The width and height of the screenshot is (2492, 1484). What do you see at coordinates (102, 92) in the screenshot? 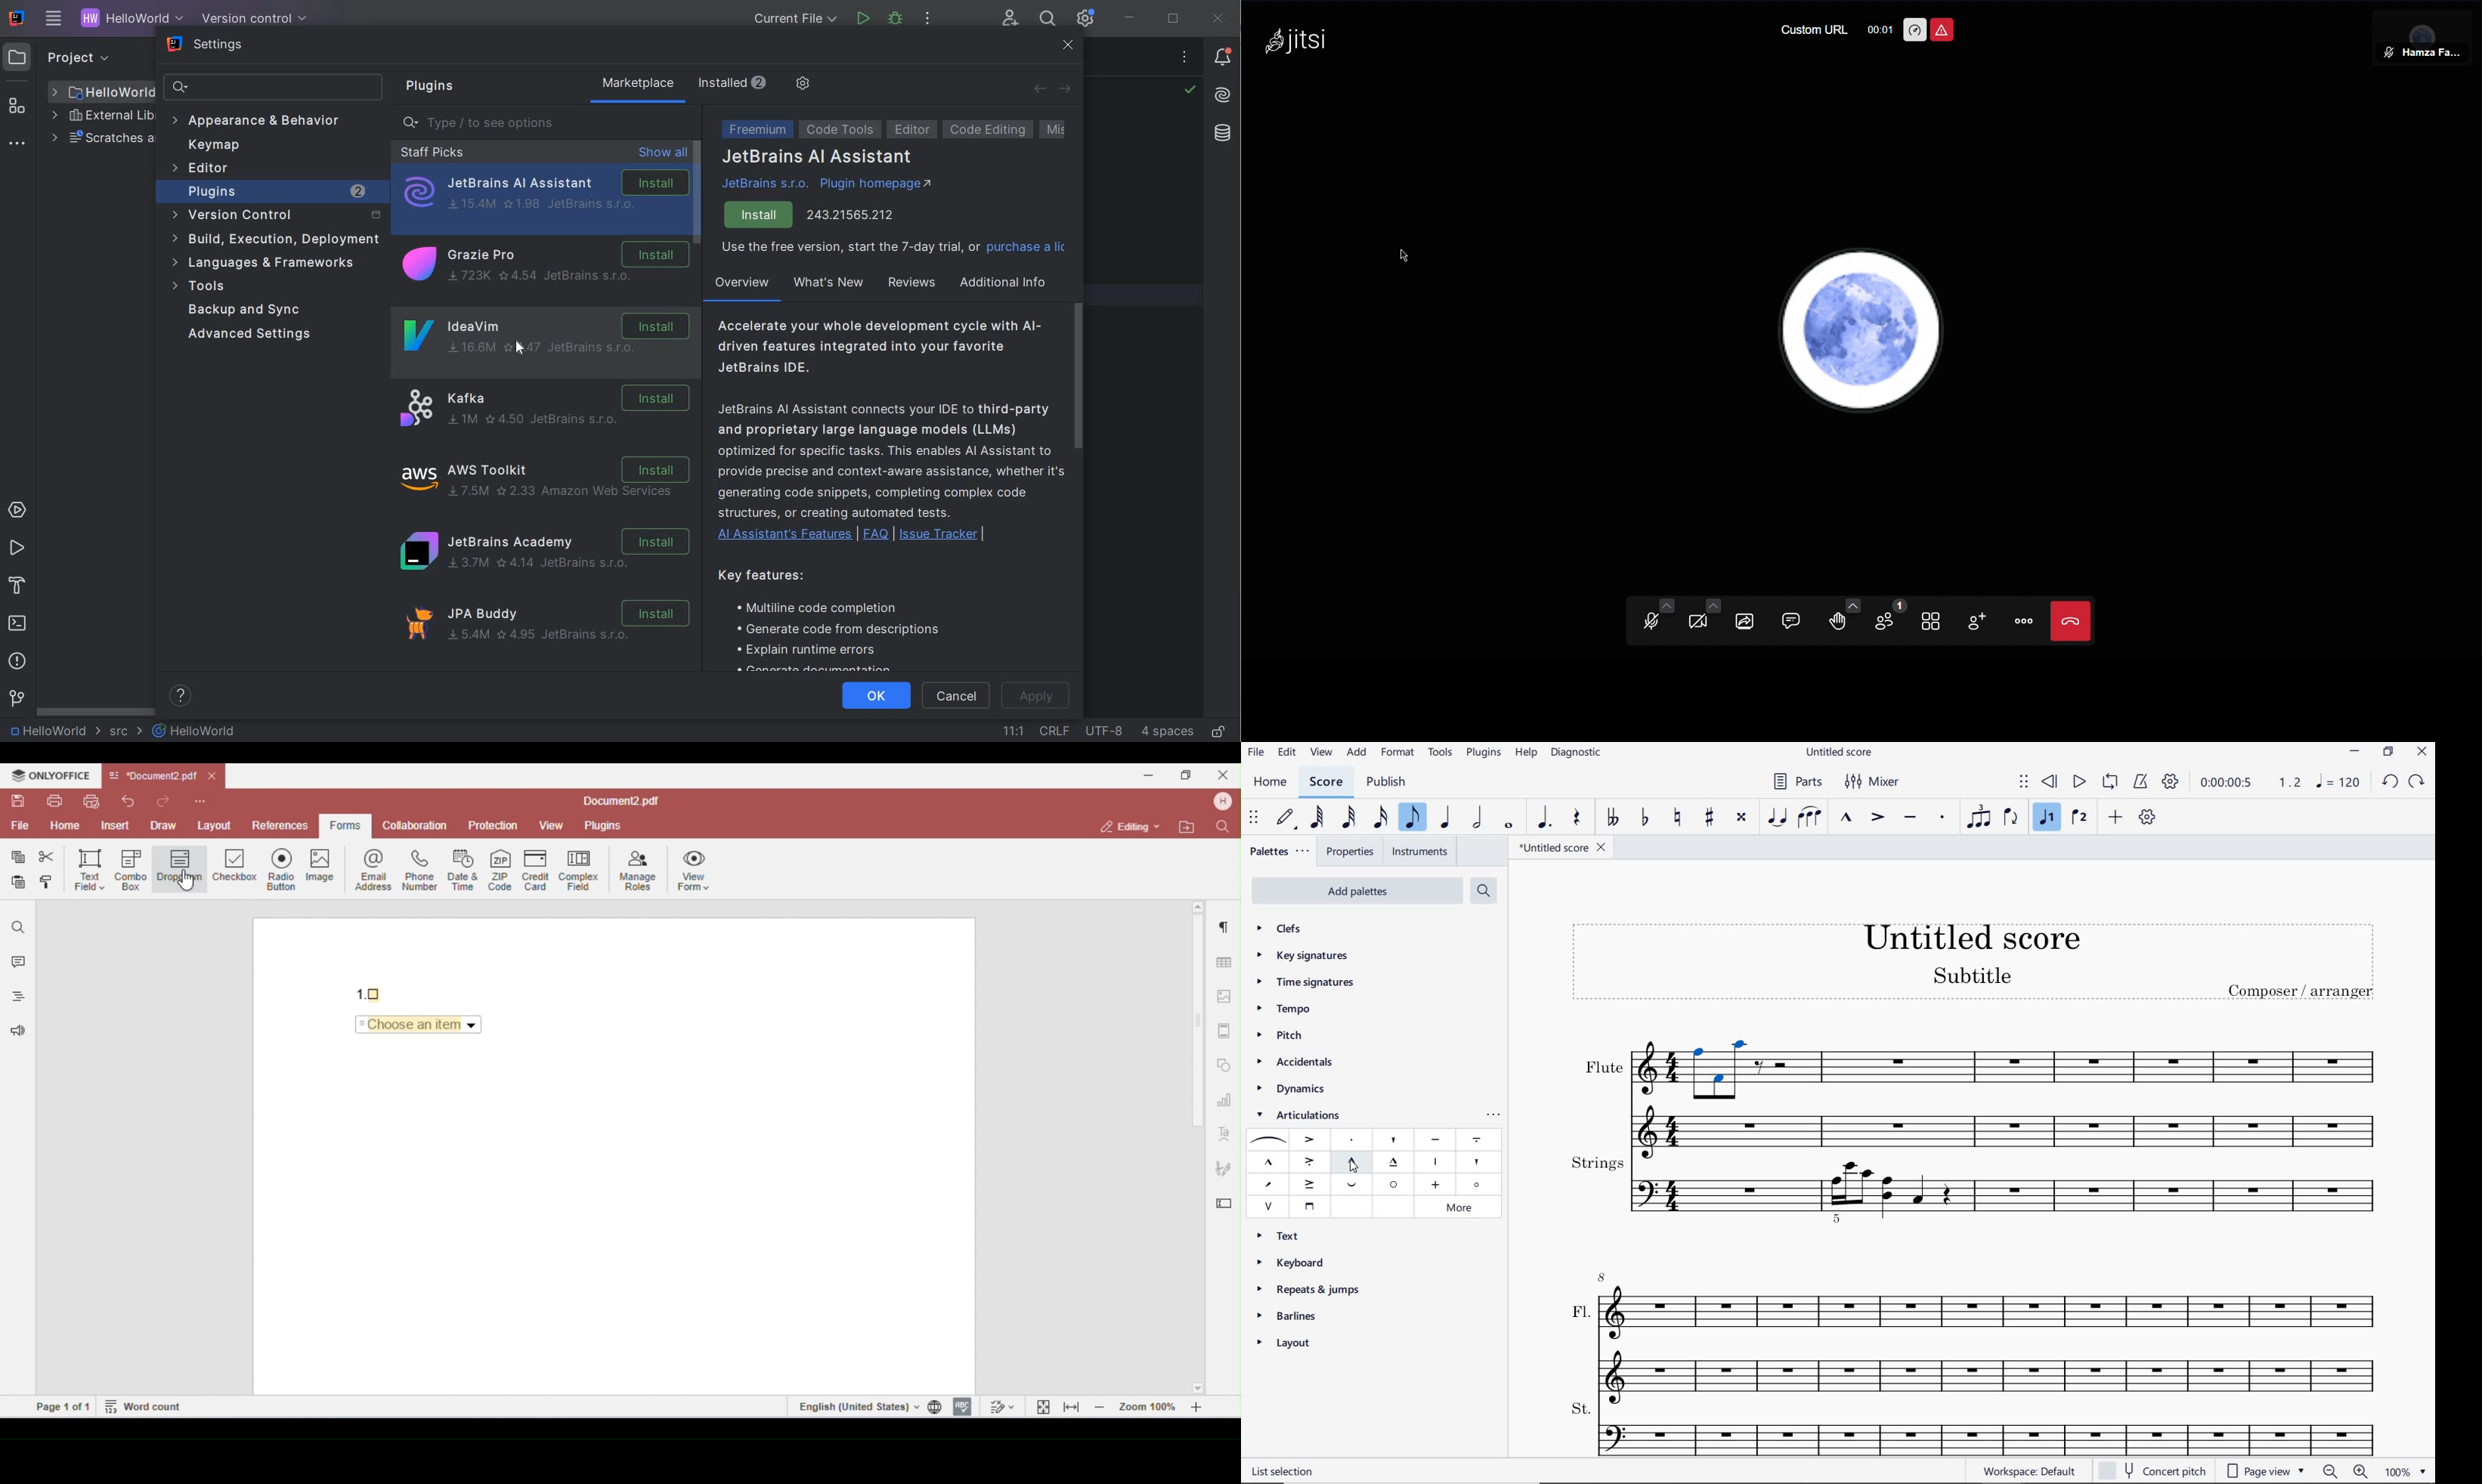
I see `FILE NAME` at bounding box center [102, 92].